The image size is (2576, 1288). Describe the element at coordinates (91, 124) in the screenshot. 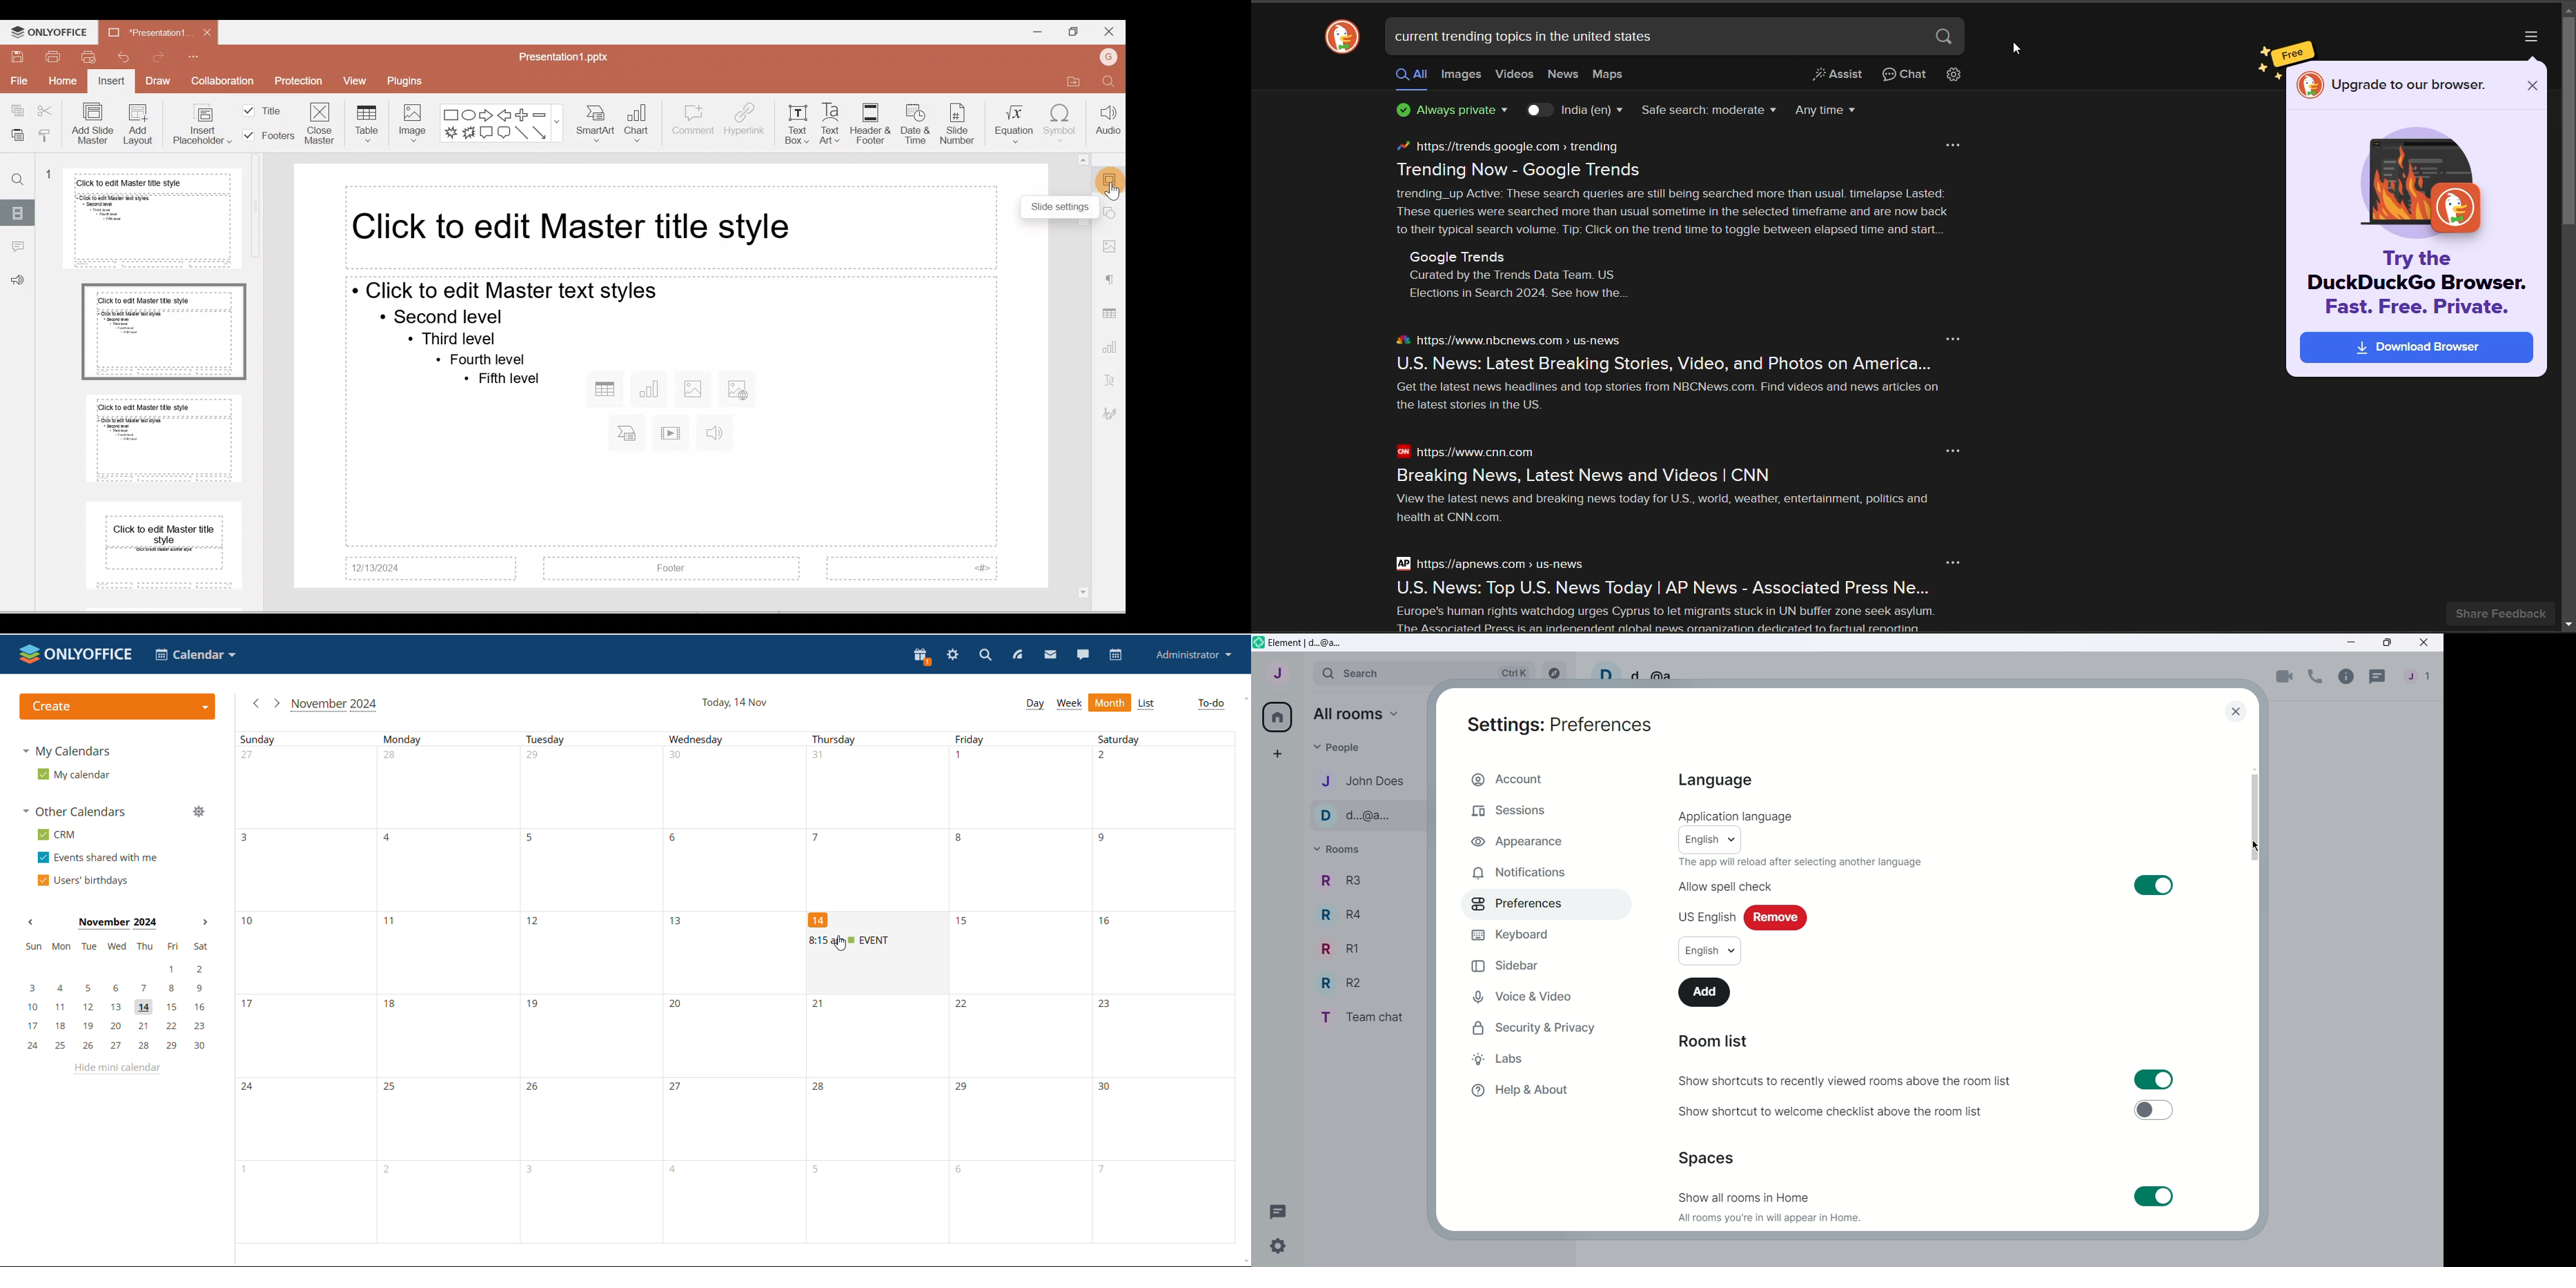

I see `Add slide master` at that location.